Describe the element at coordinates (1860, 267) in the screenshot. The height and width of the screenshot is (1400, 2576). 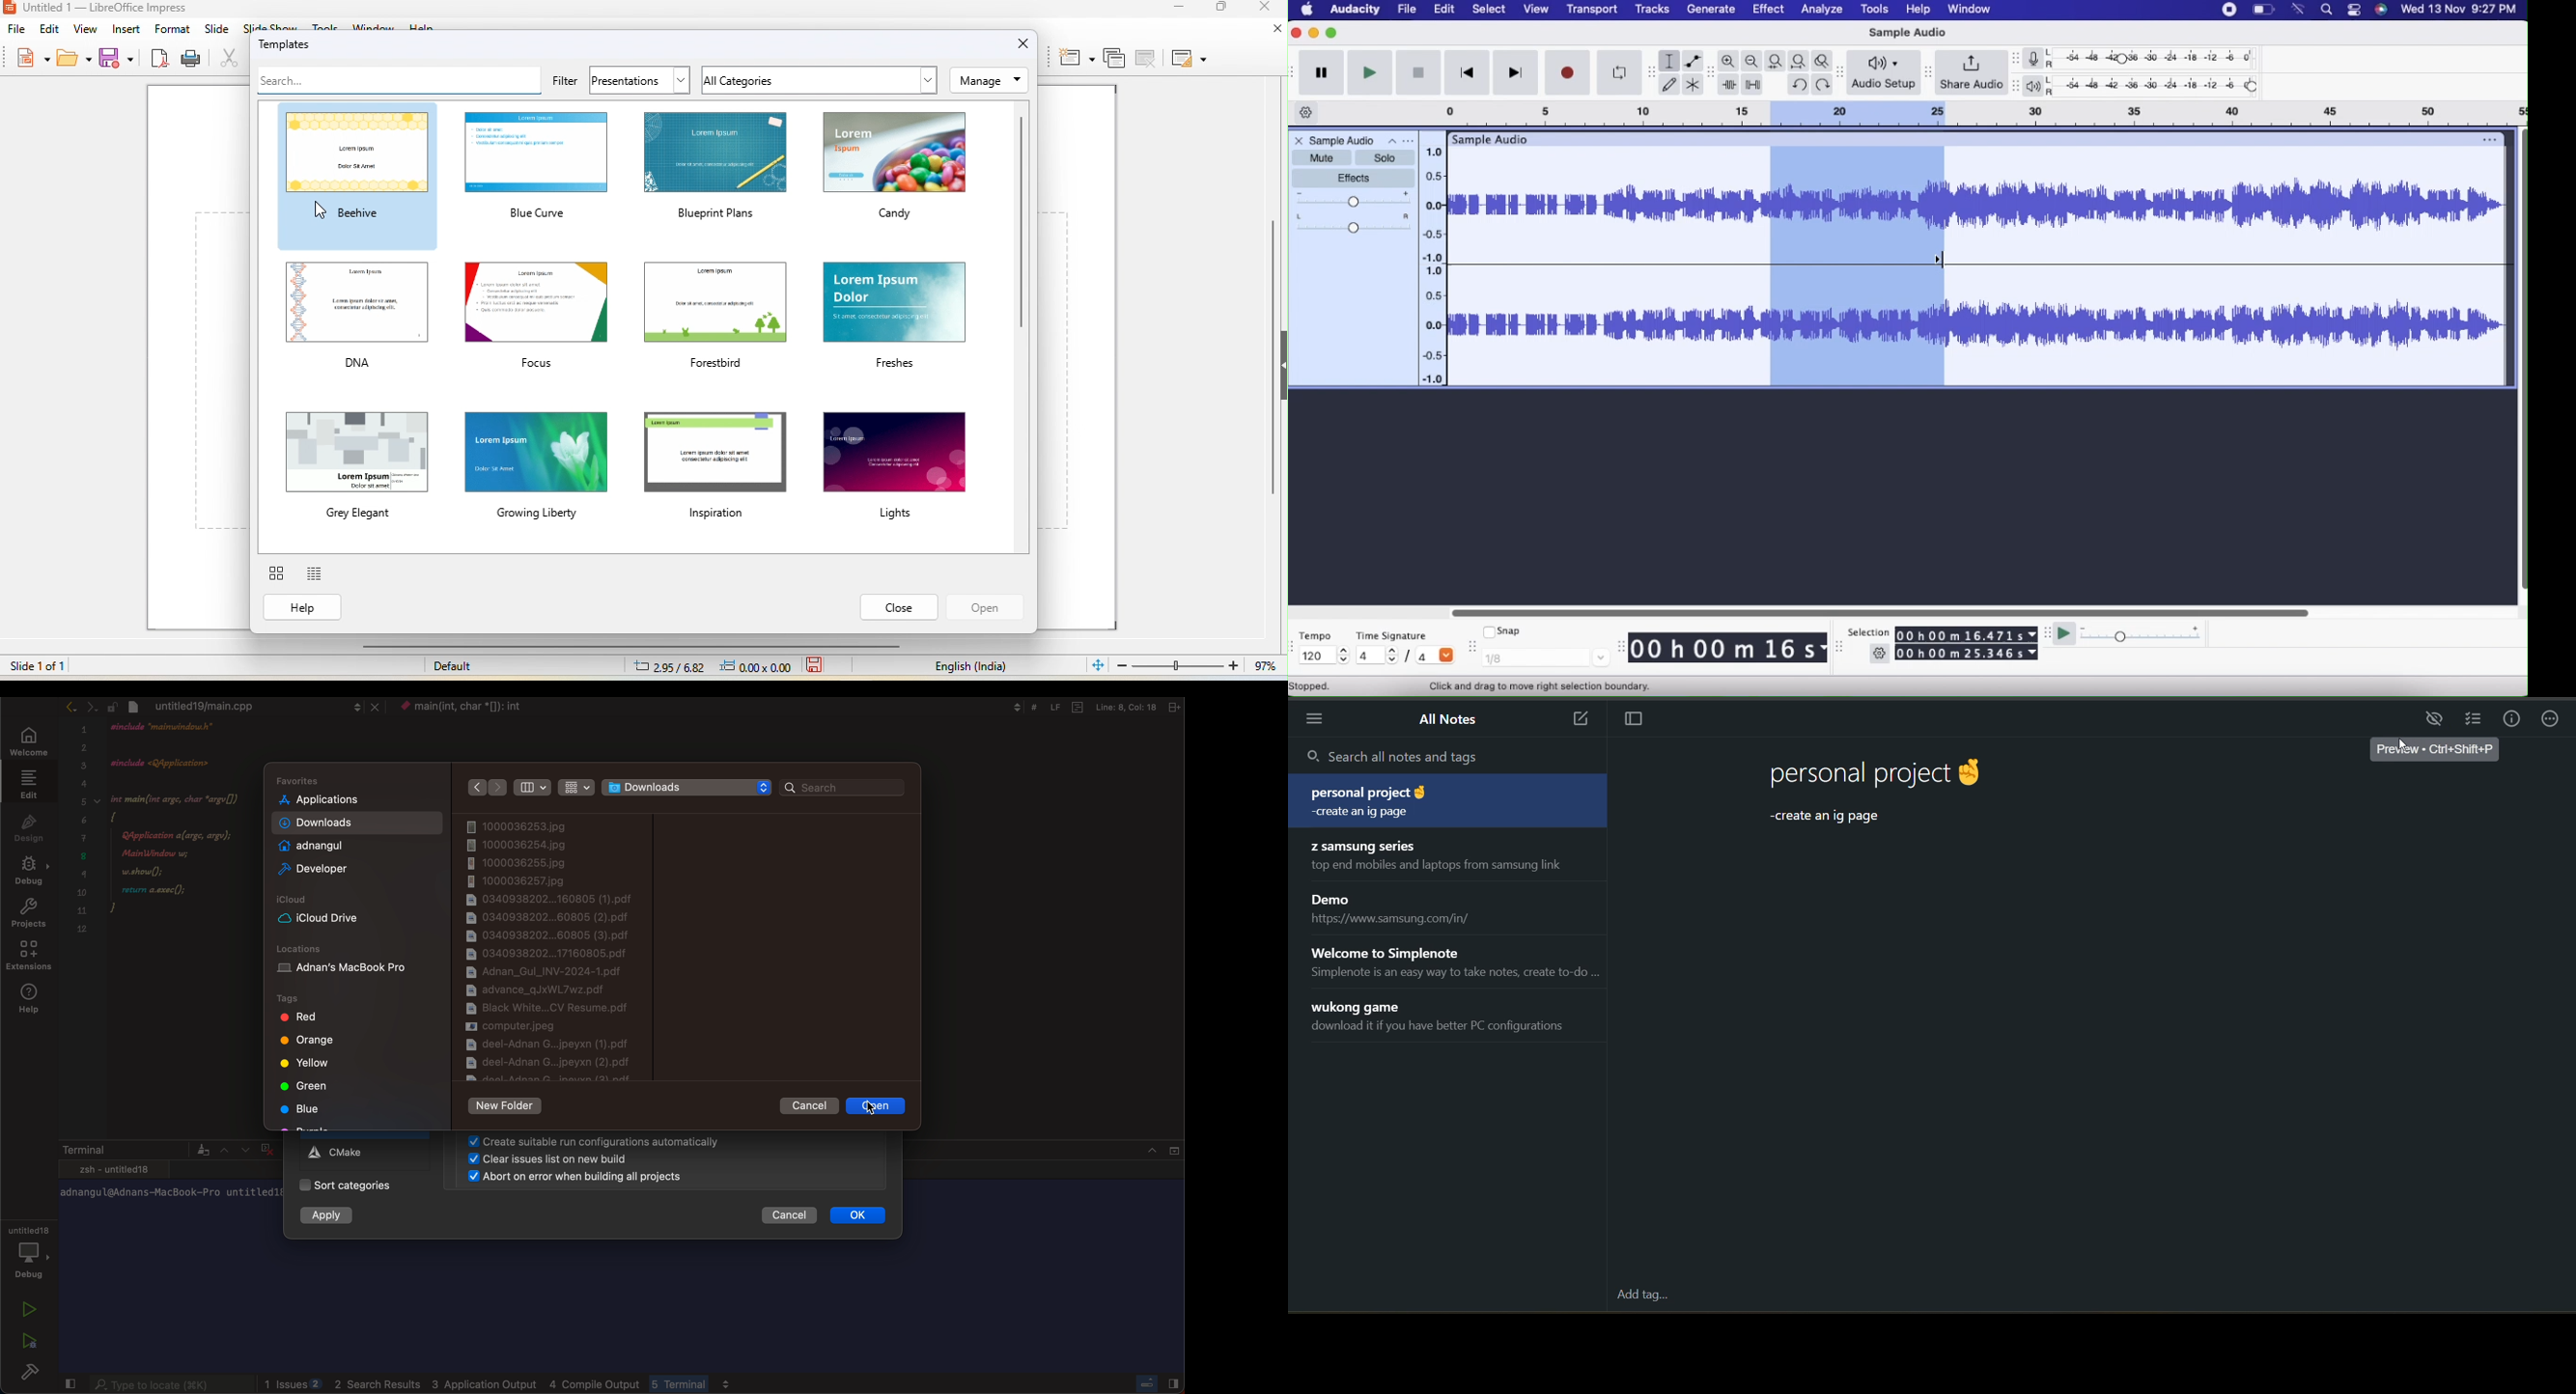
I see `Selection` at that location.